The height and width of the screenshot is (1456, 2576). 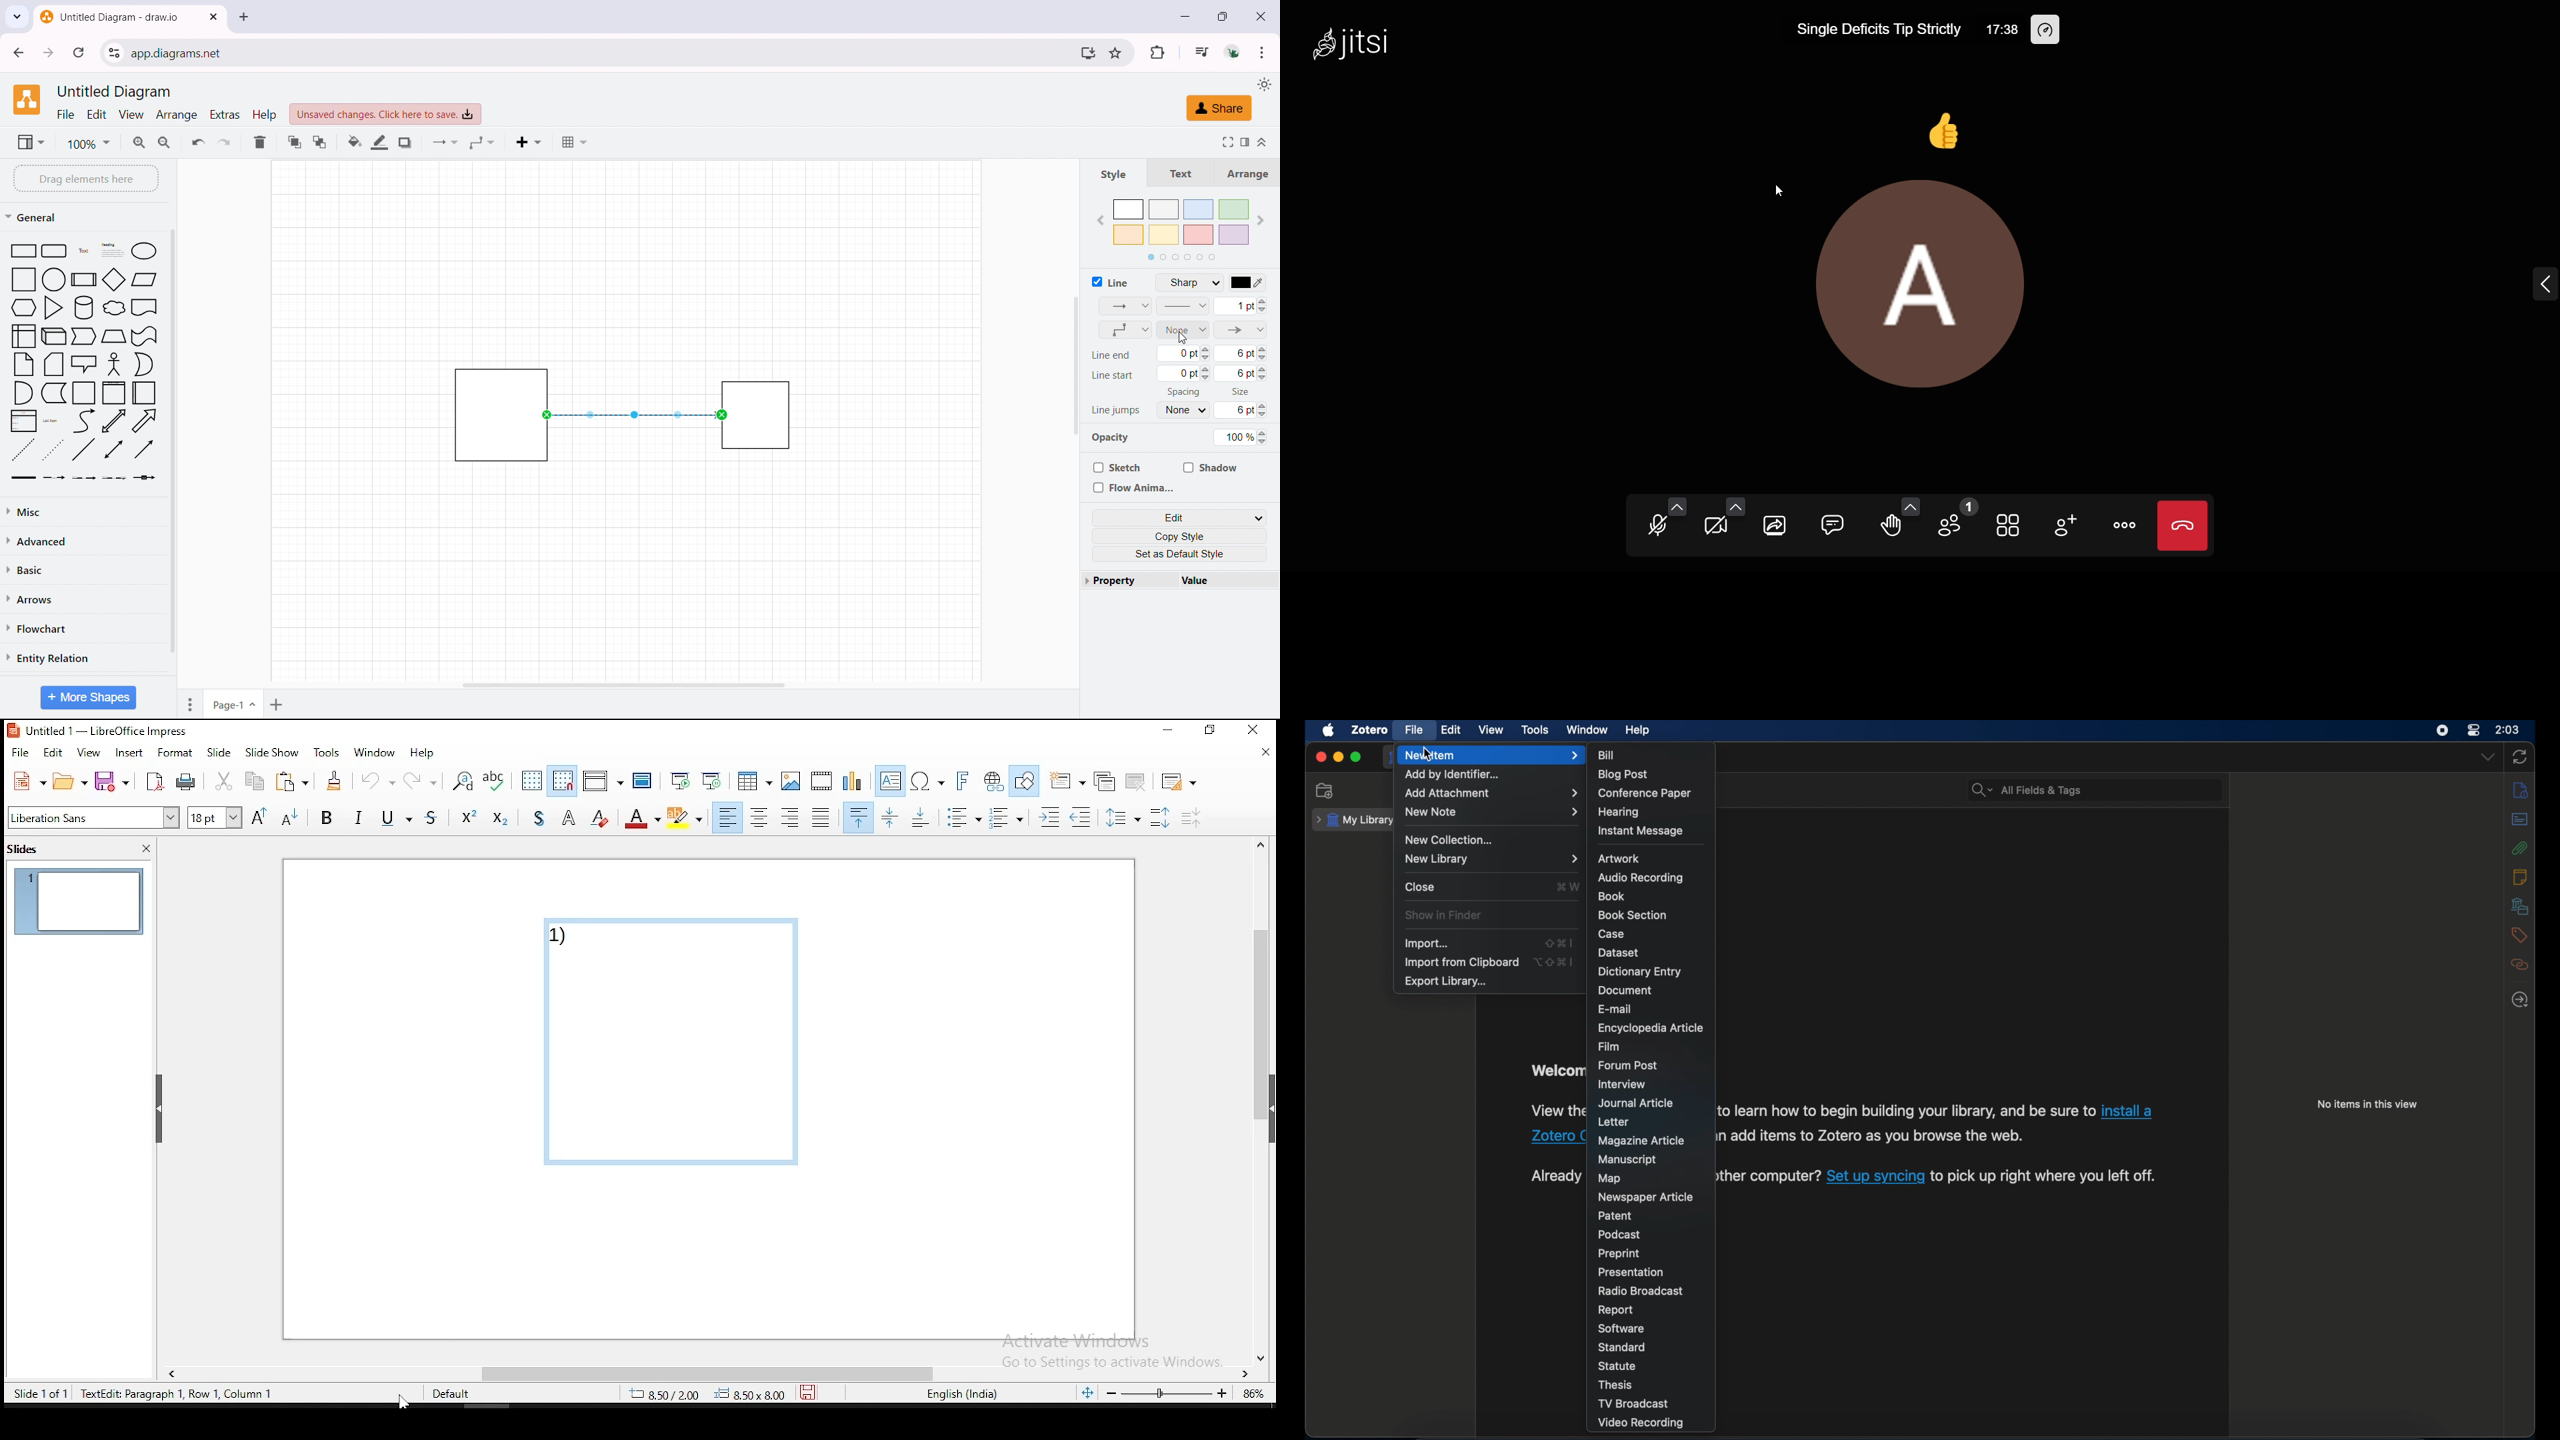 I want to click on new tool, so click(x=26, y=782).